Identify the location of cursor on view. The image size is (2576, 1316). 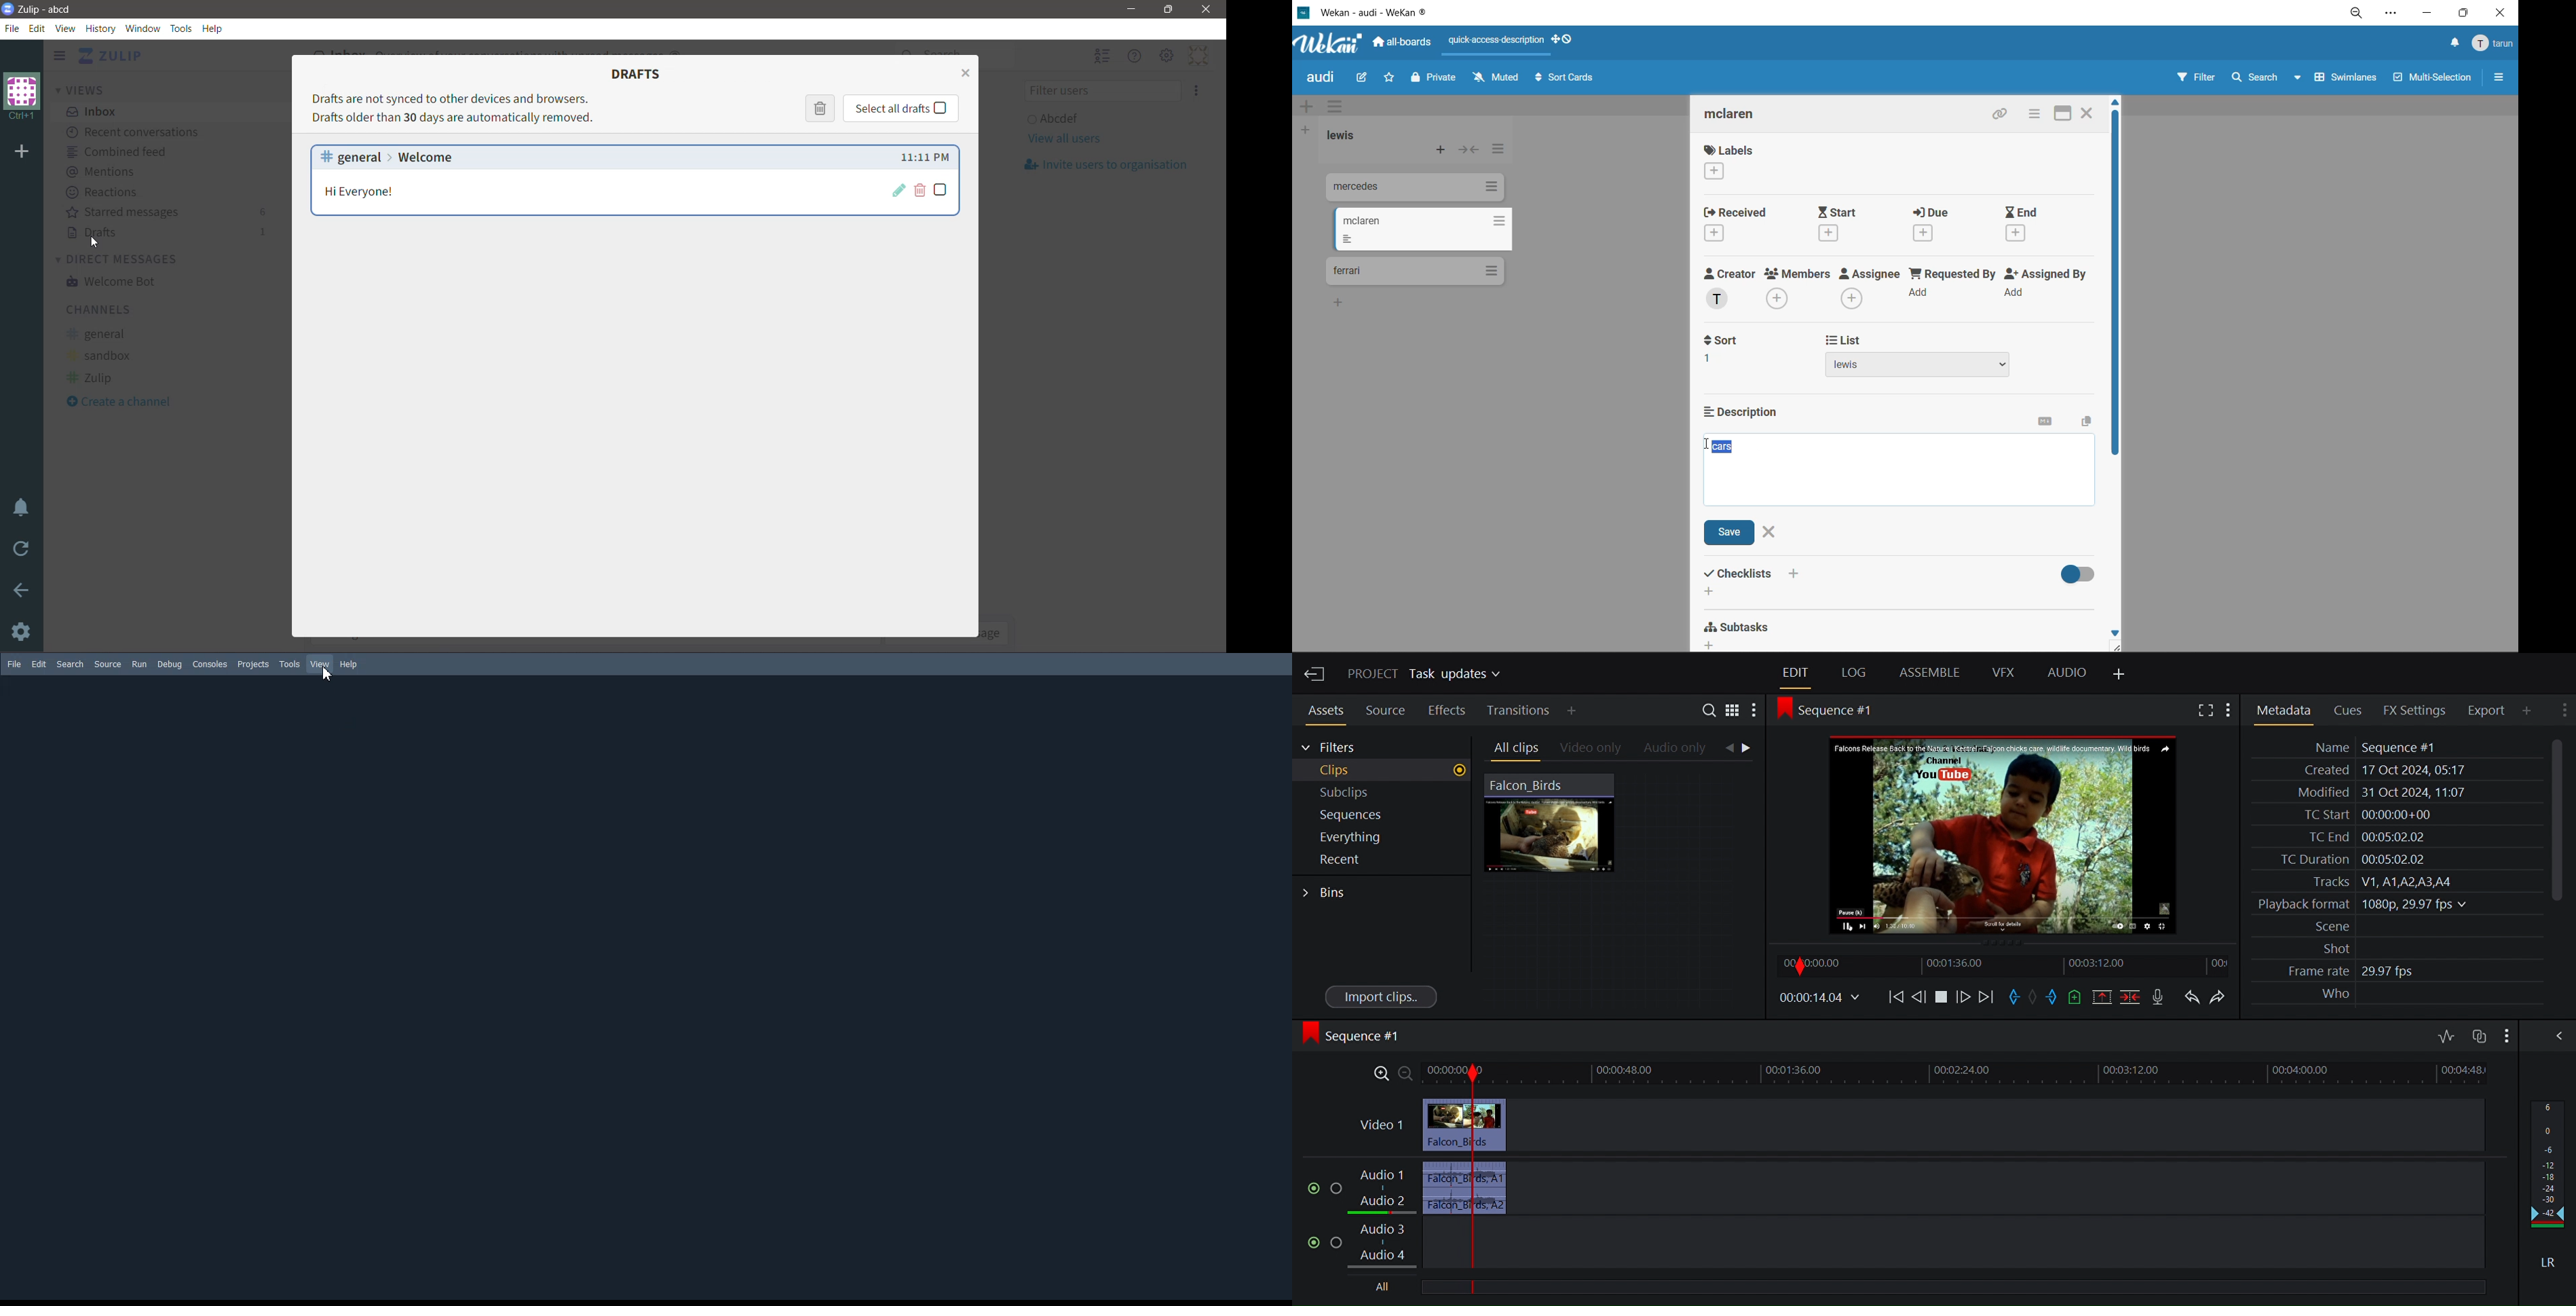
(328, 676).